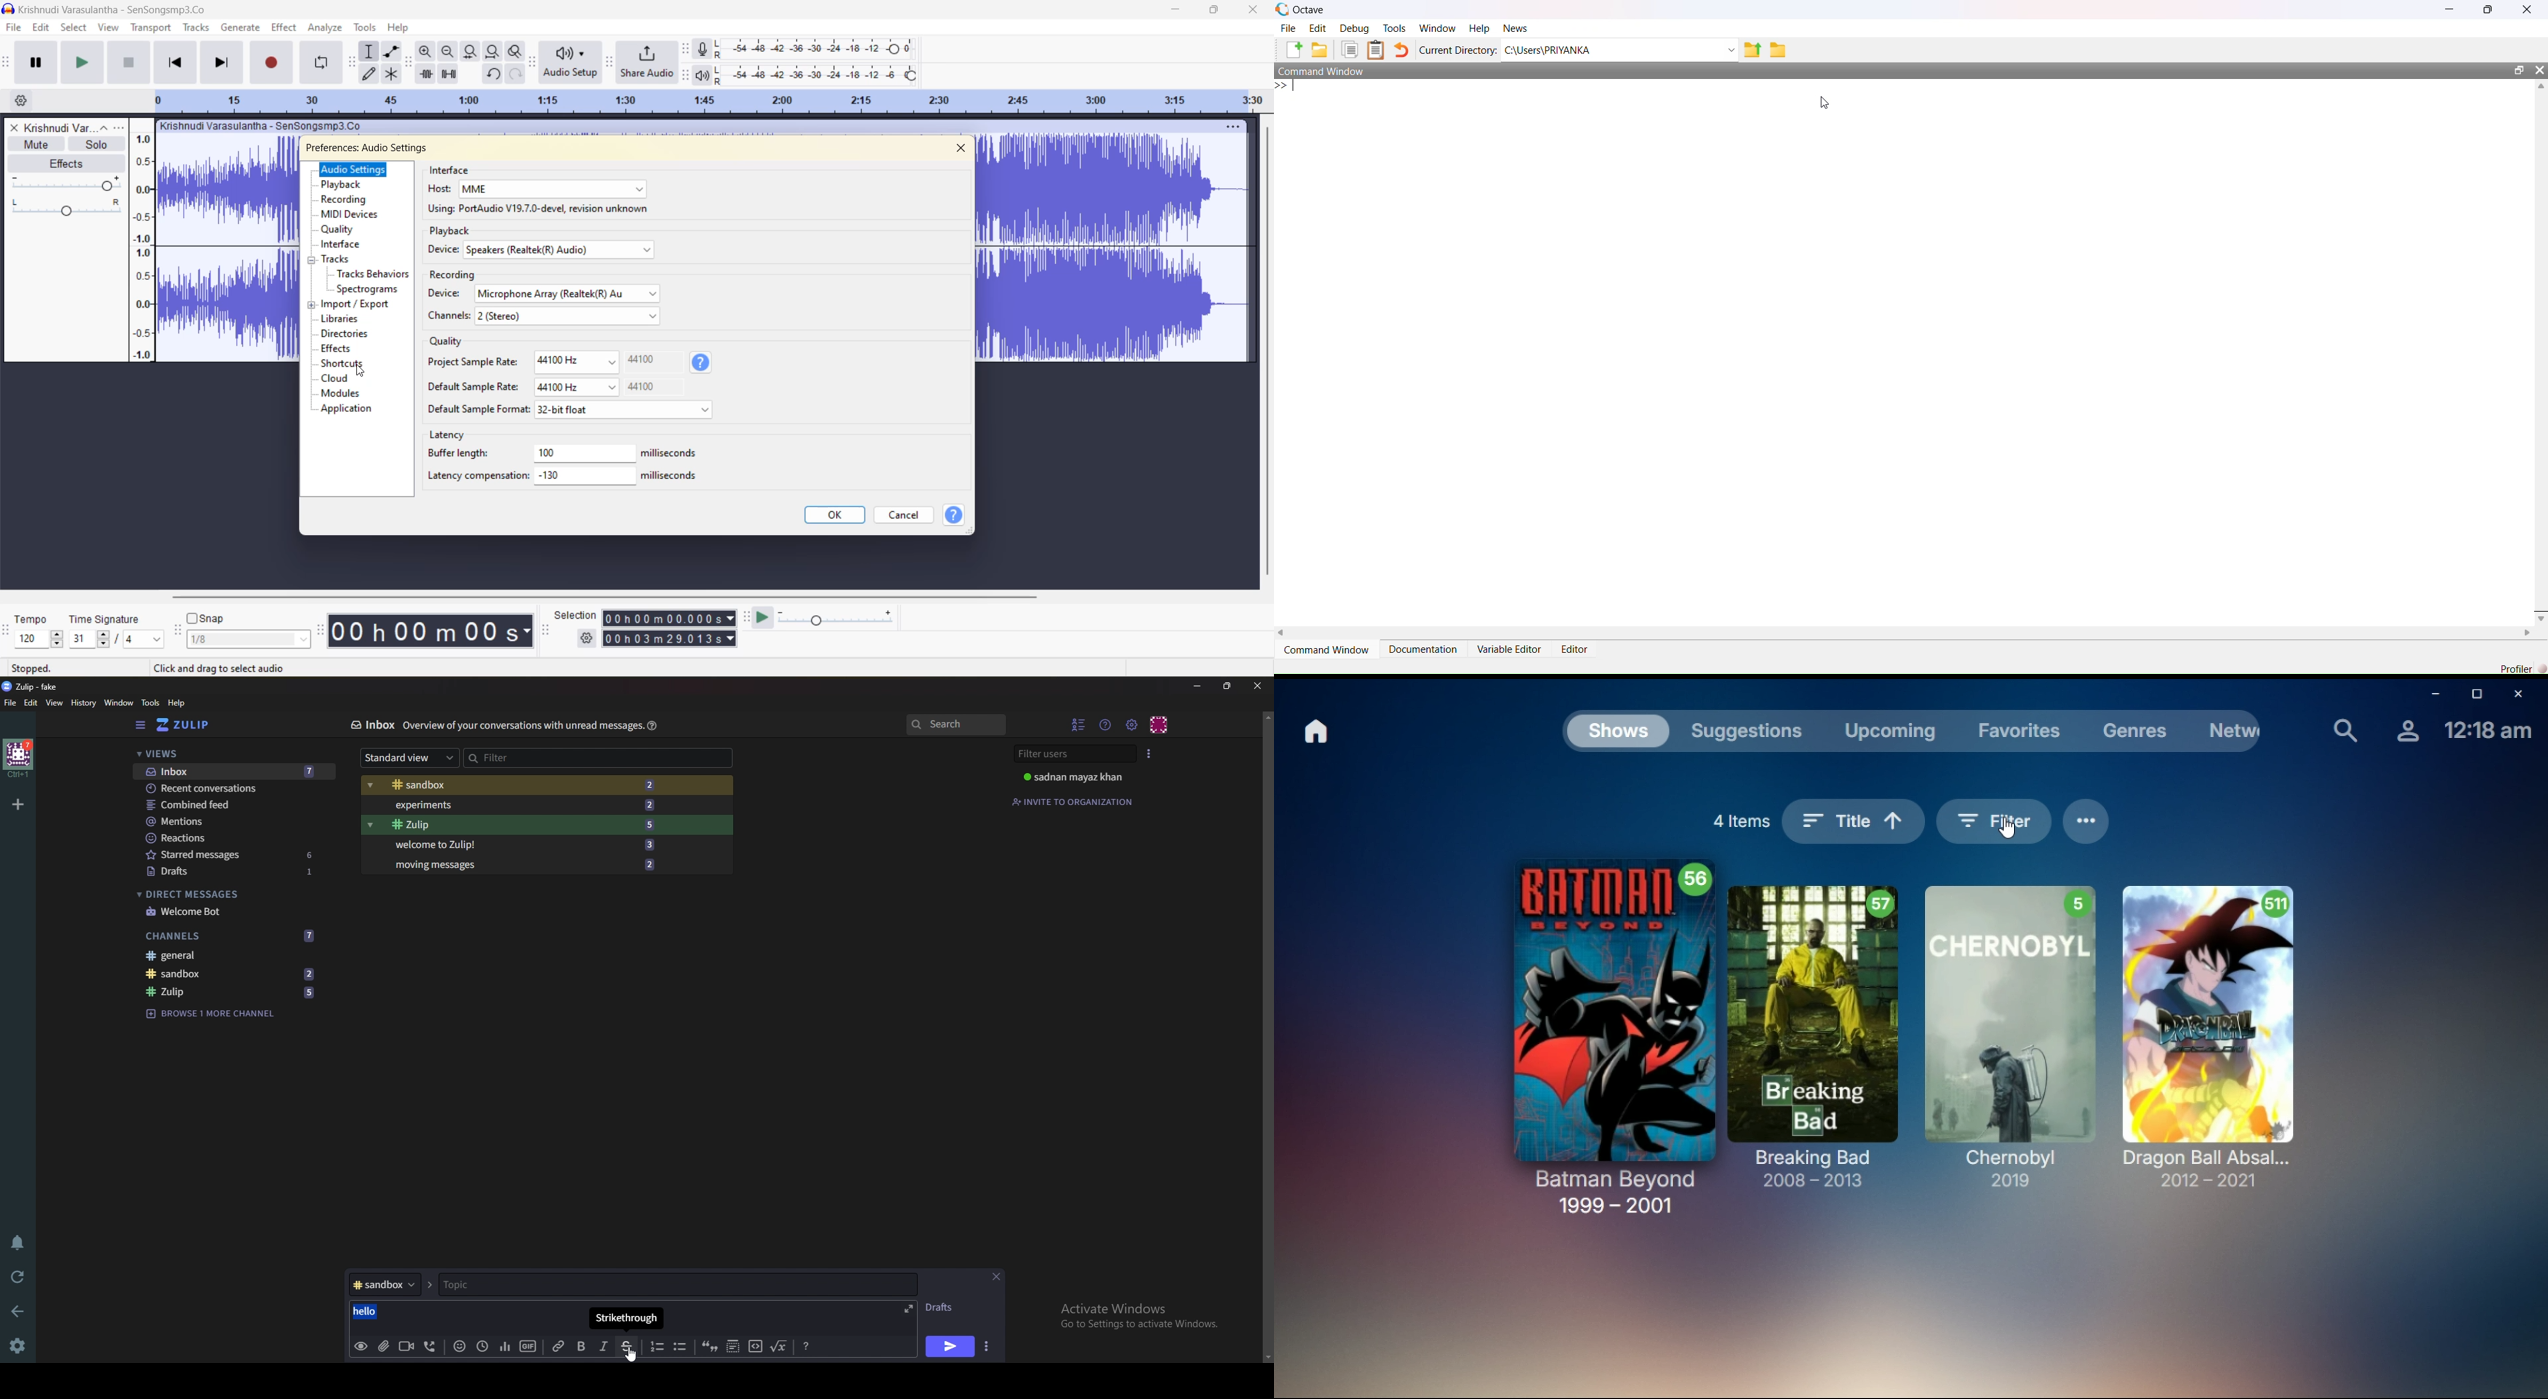  Describe the element at coordinates (703, 74) in the screenshot. I see `playback meter` at that location.